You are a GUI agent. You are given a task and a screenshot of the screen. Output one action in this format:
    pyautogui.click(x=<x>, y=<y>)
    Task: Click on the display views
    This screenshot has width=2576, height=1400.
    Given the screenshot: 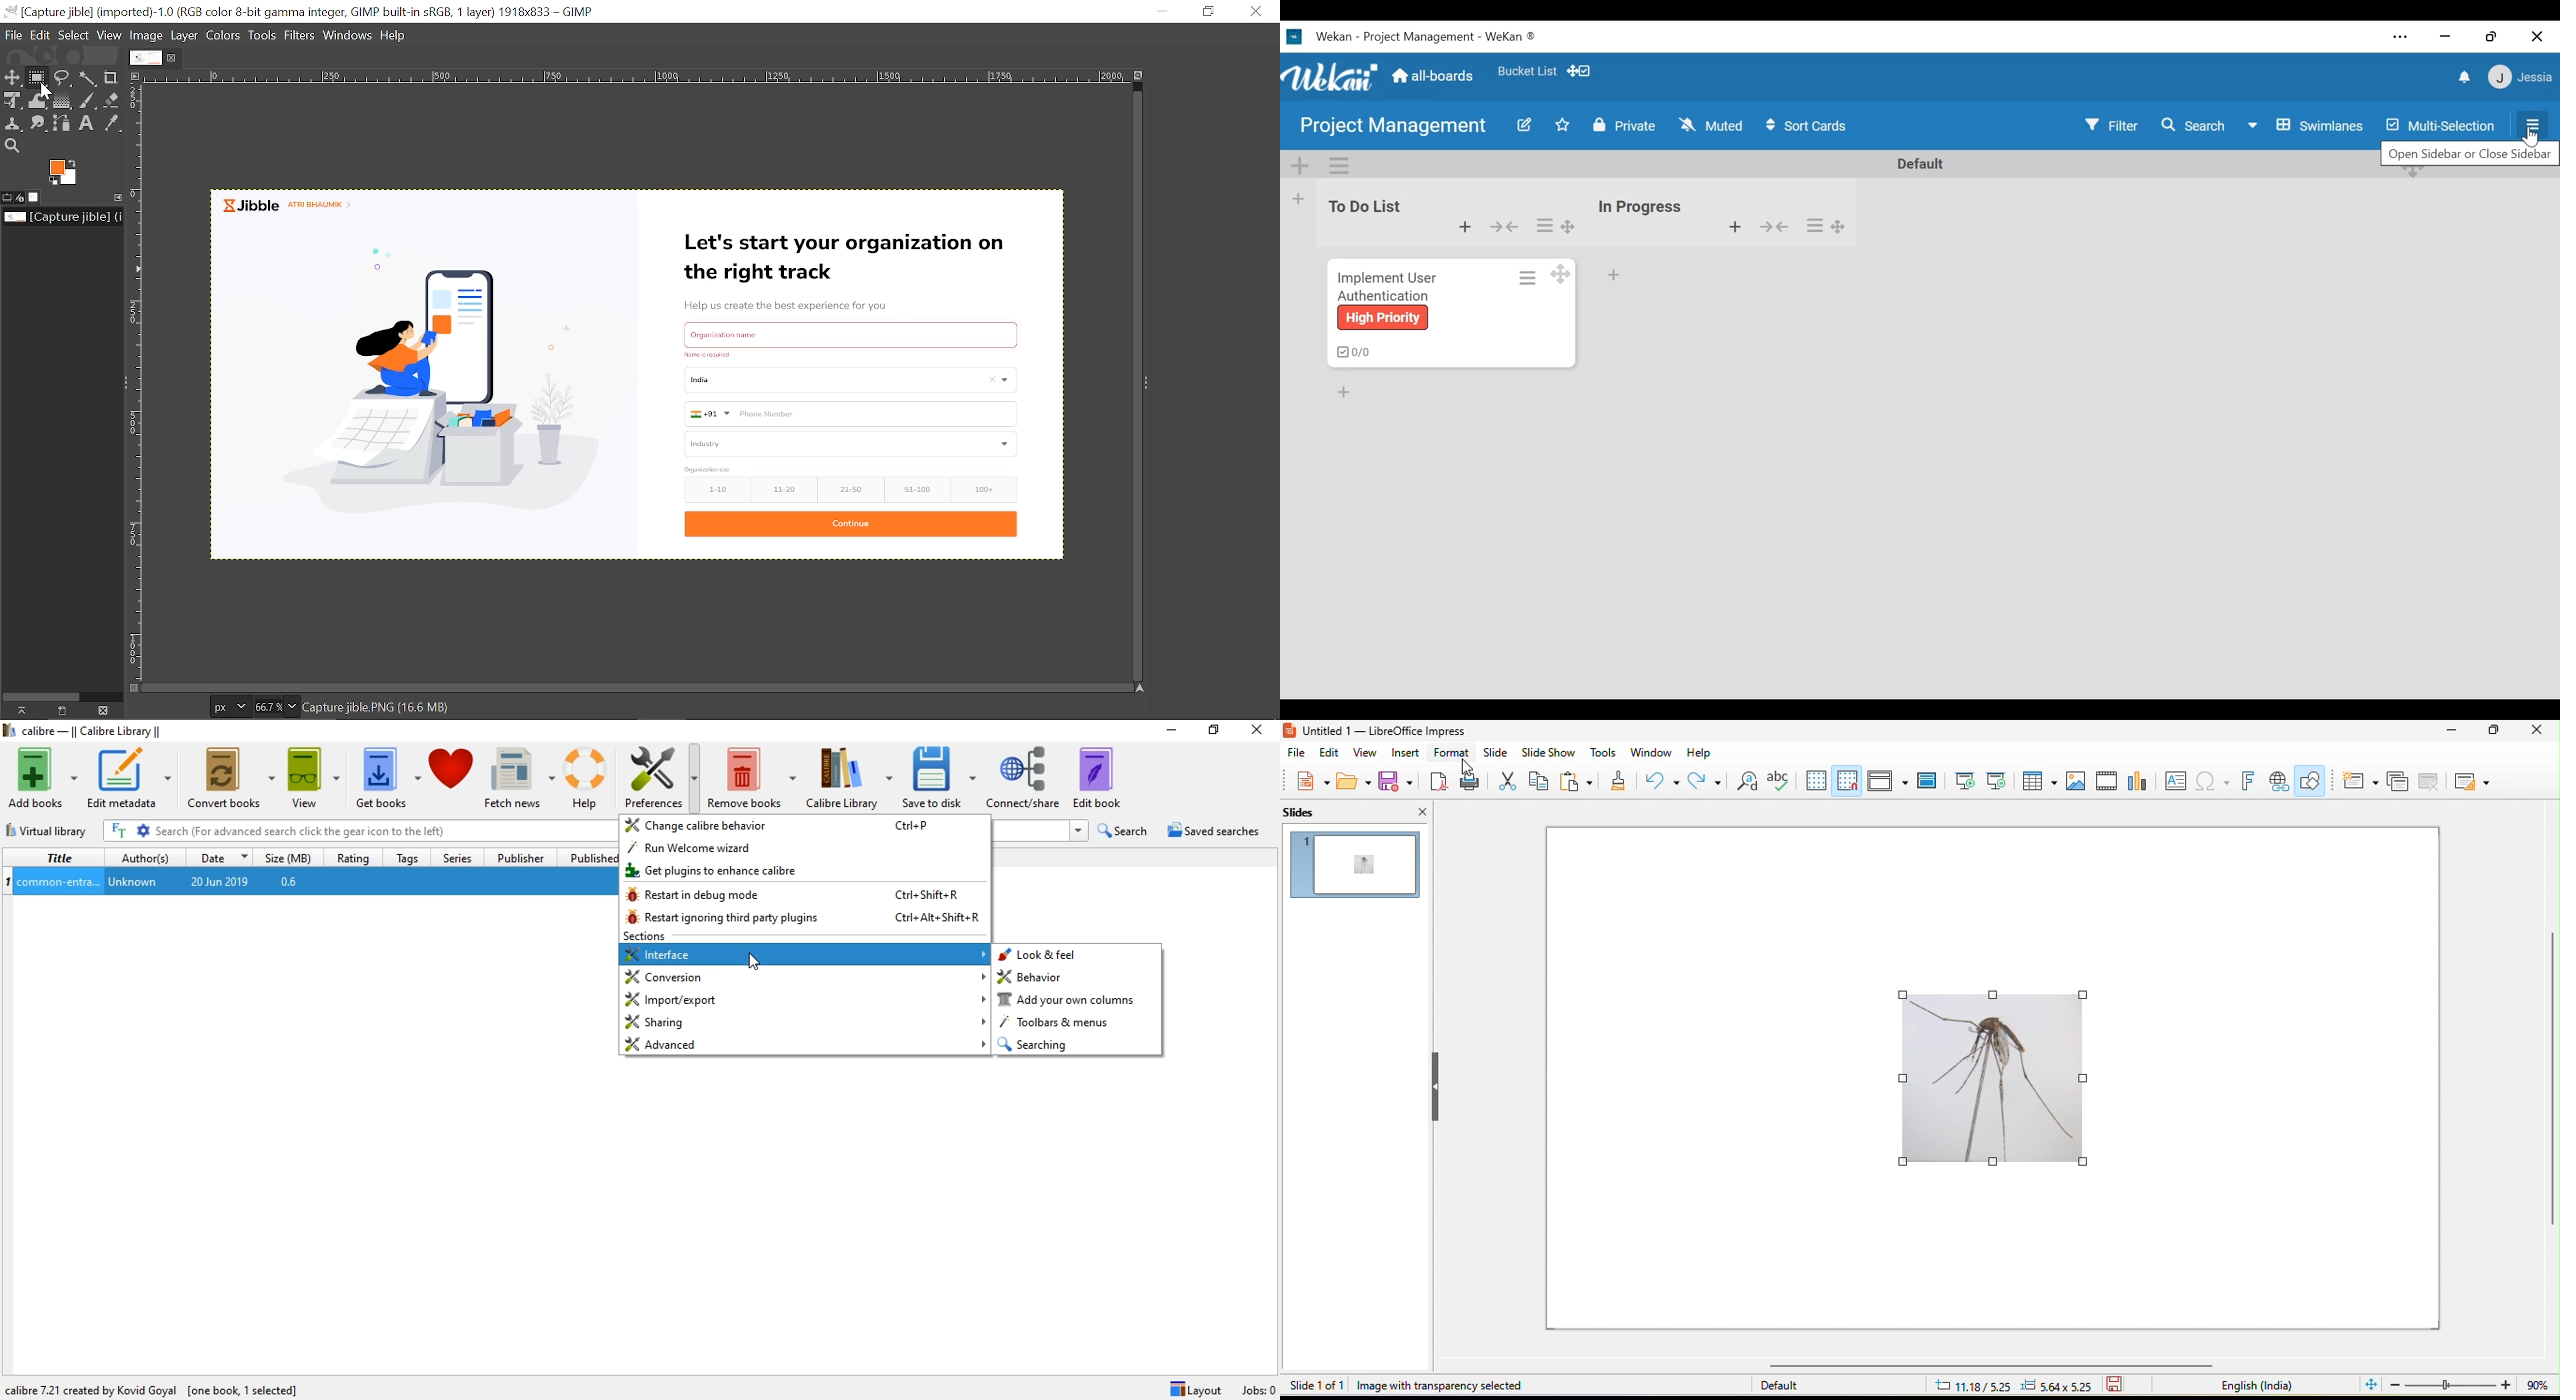 What is the action you would take?
    pyautogui.click(x=1888, y=780)
    